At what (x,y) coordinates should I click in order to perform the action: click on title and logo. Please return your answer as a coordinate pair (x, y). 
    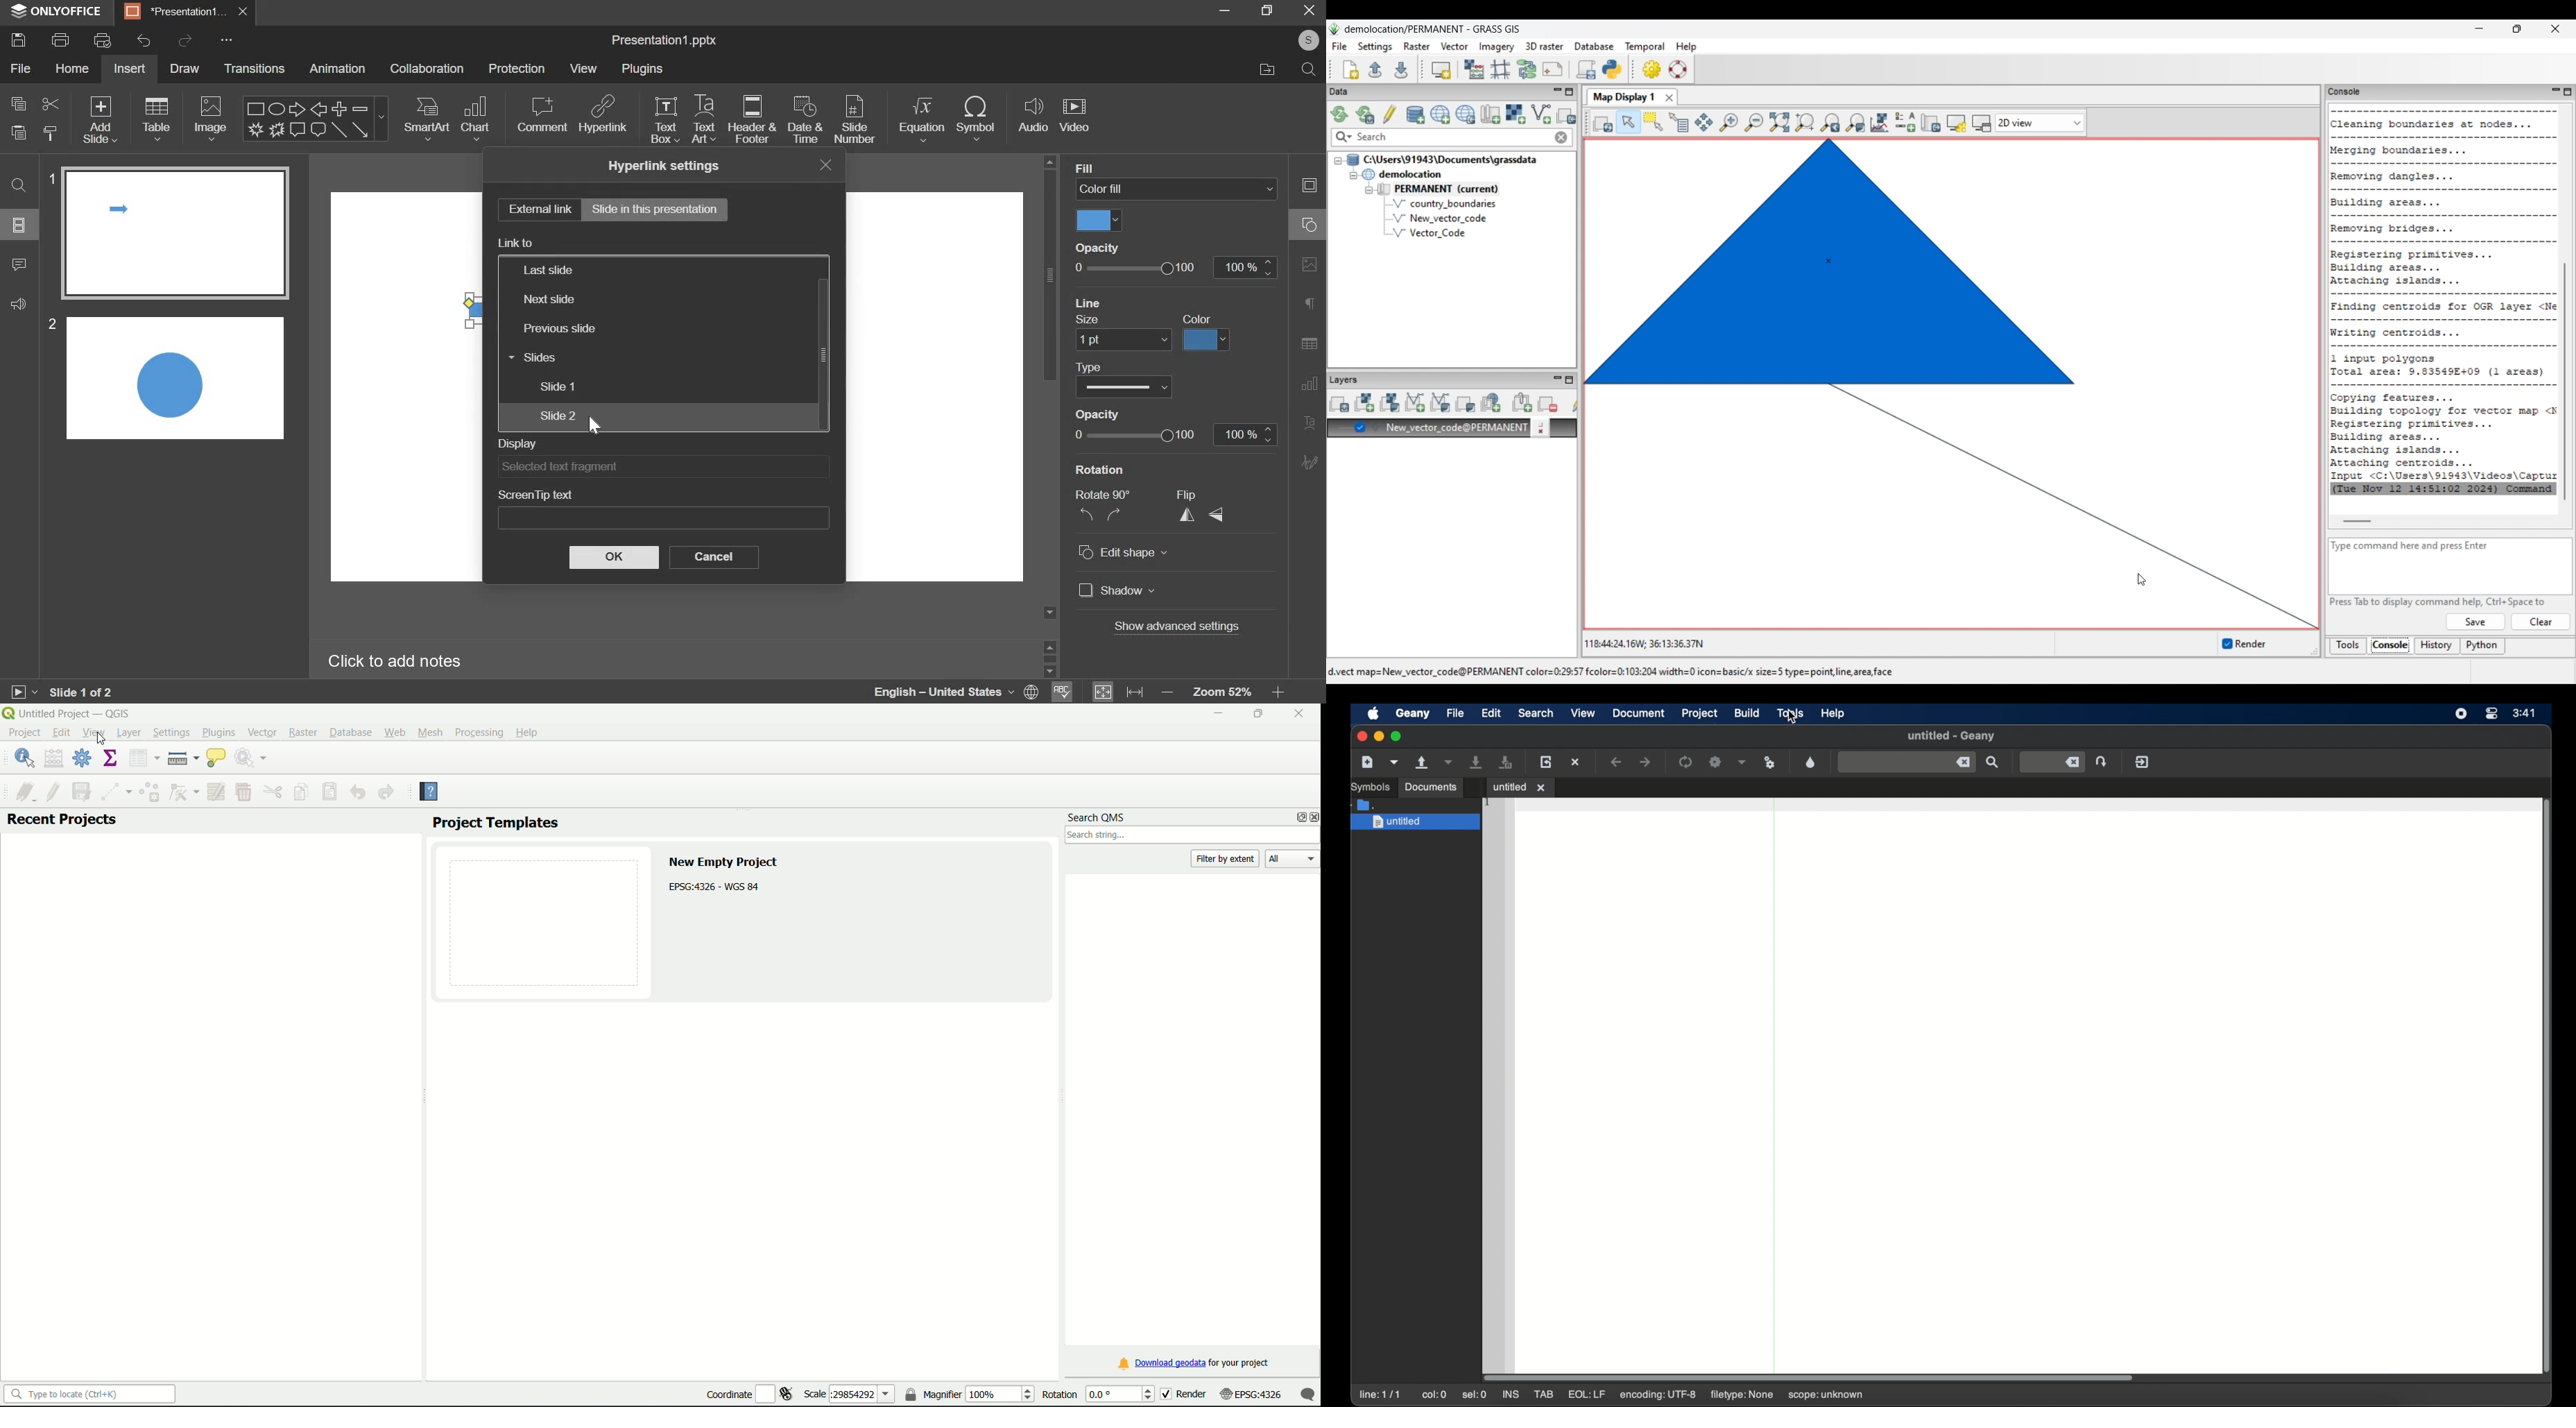
    Looking at the image, I should click on (69, 712).